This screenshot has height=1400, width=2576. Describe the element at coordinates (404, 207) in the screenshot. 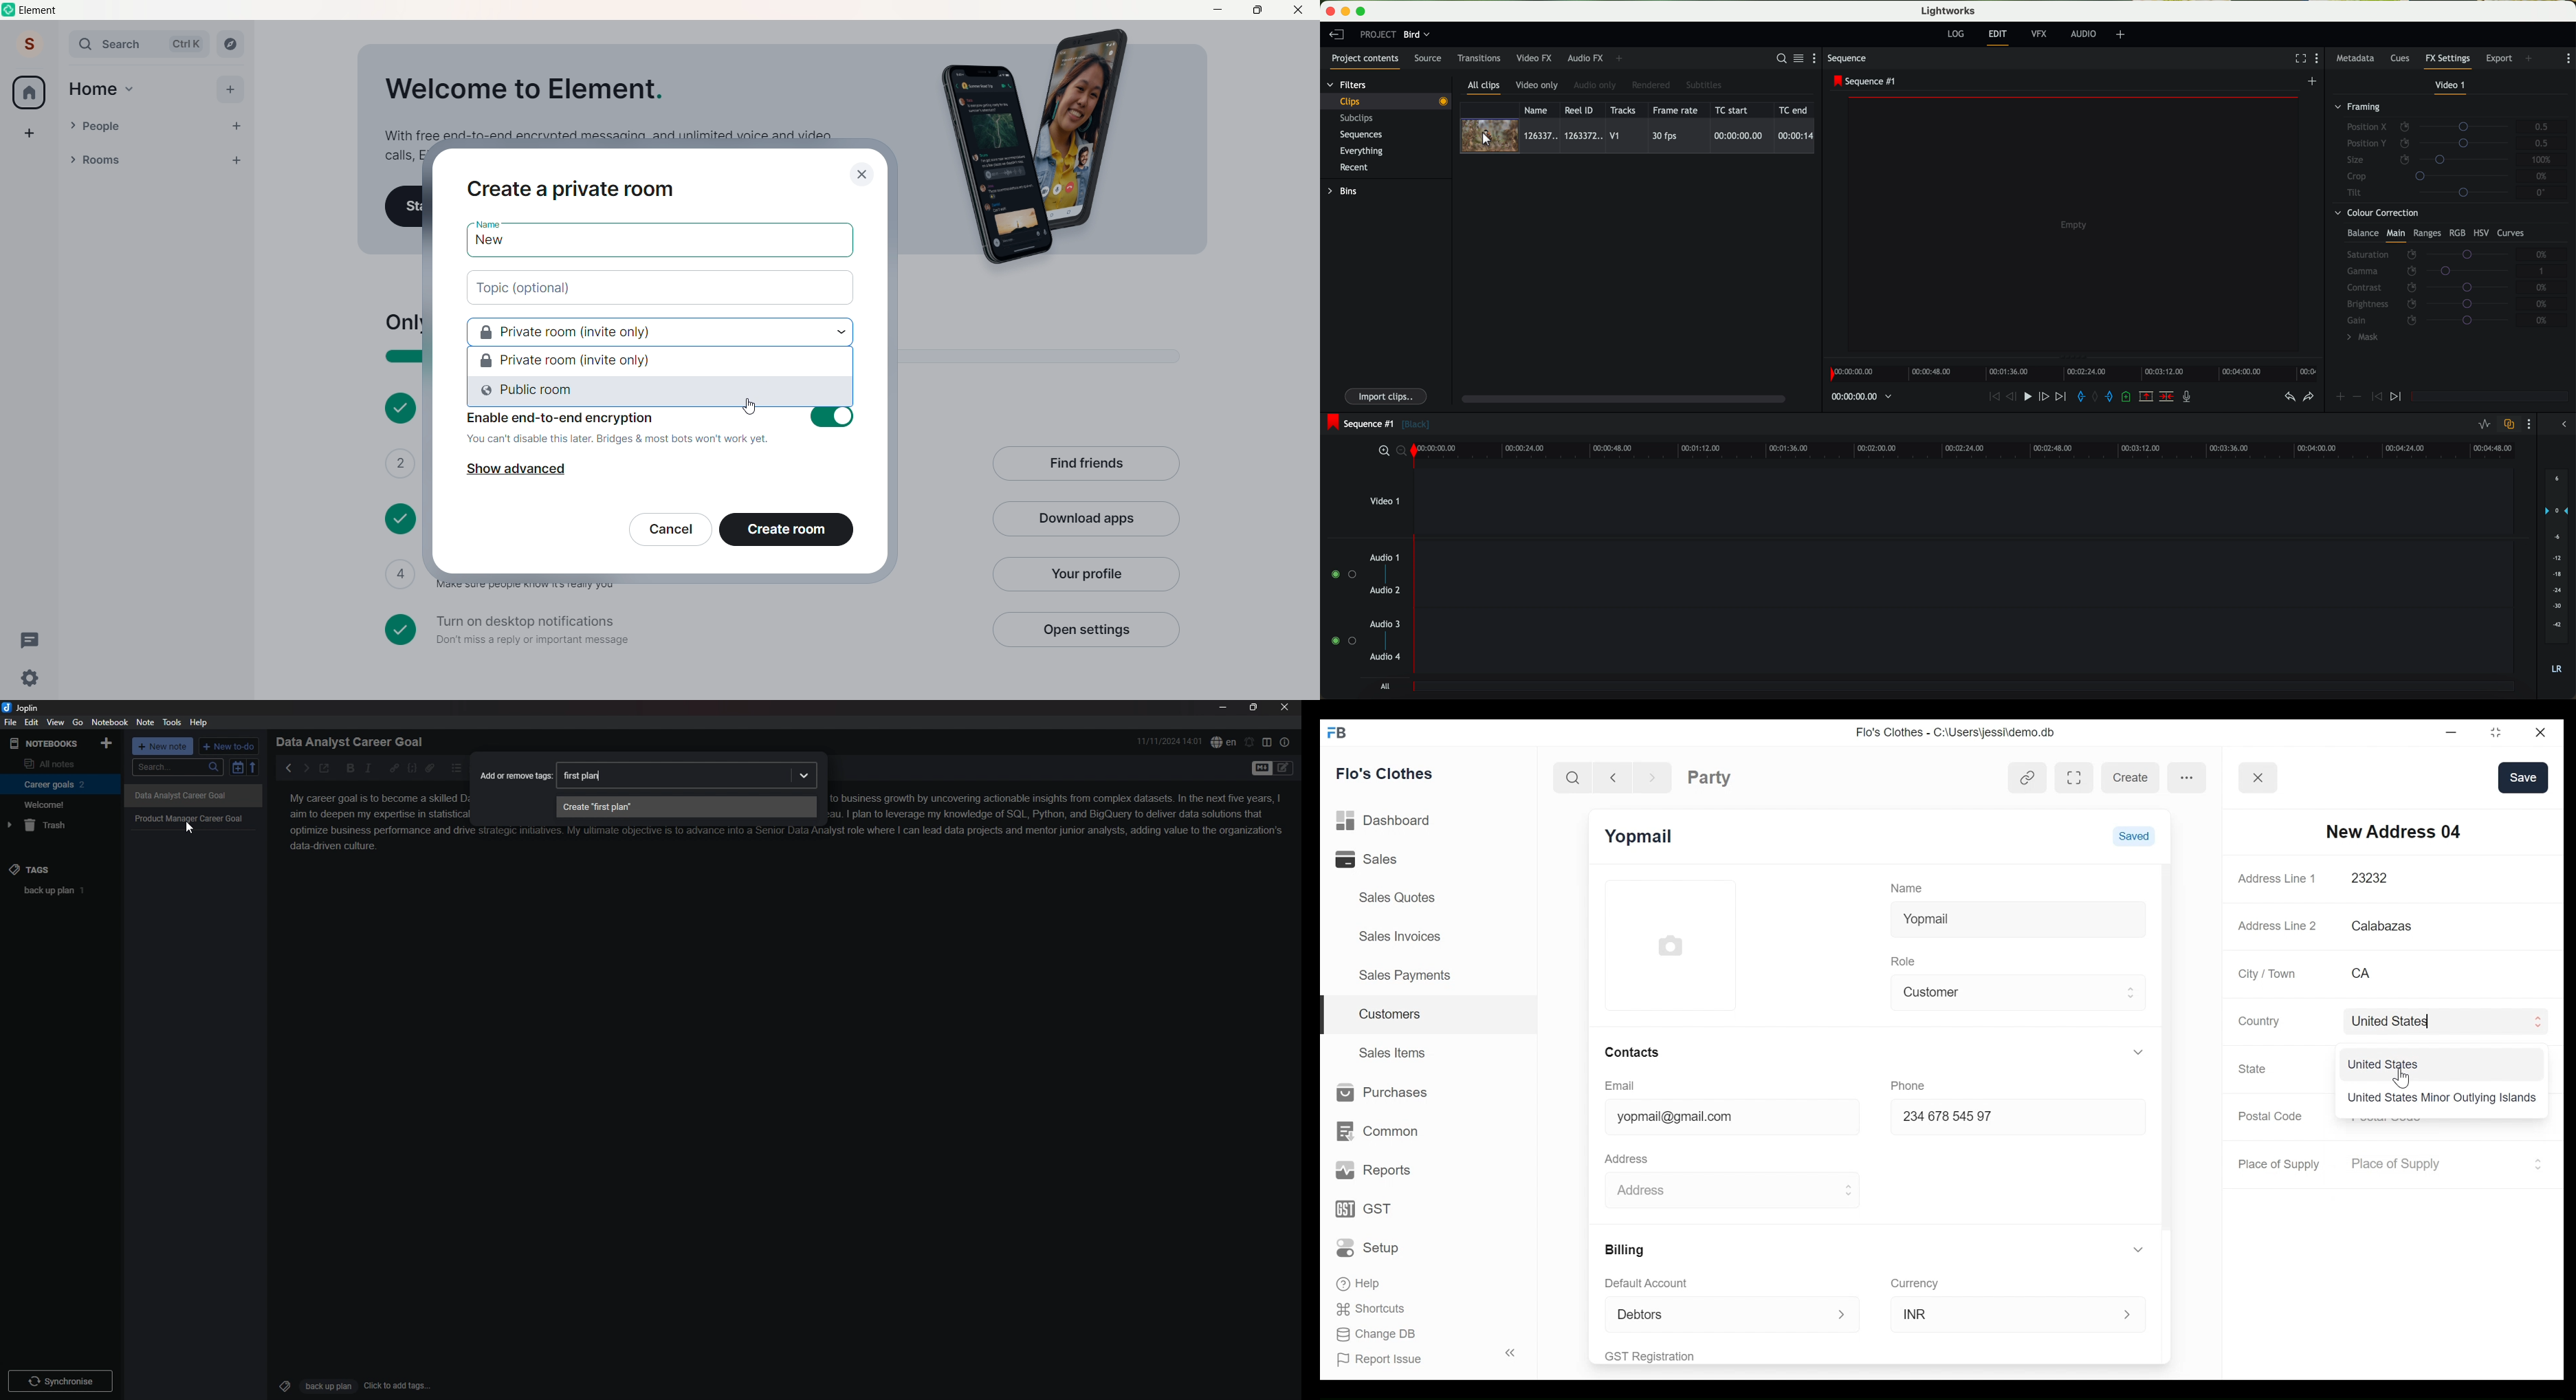

I see `Start your first chat` at that location.